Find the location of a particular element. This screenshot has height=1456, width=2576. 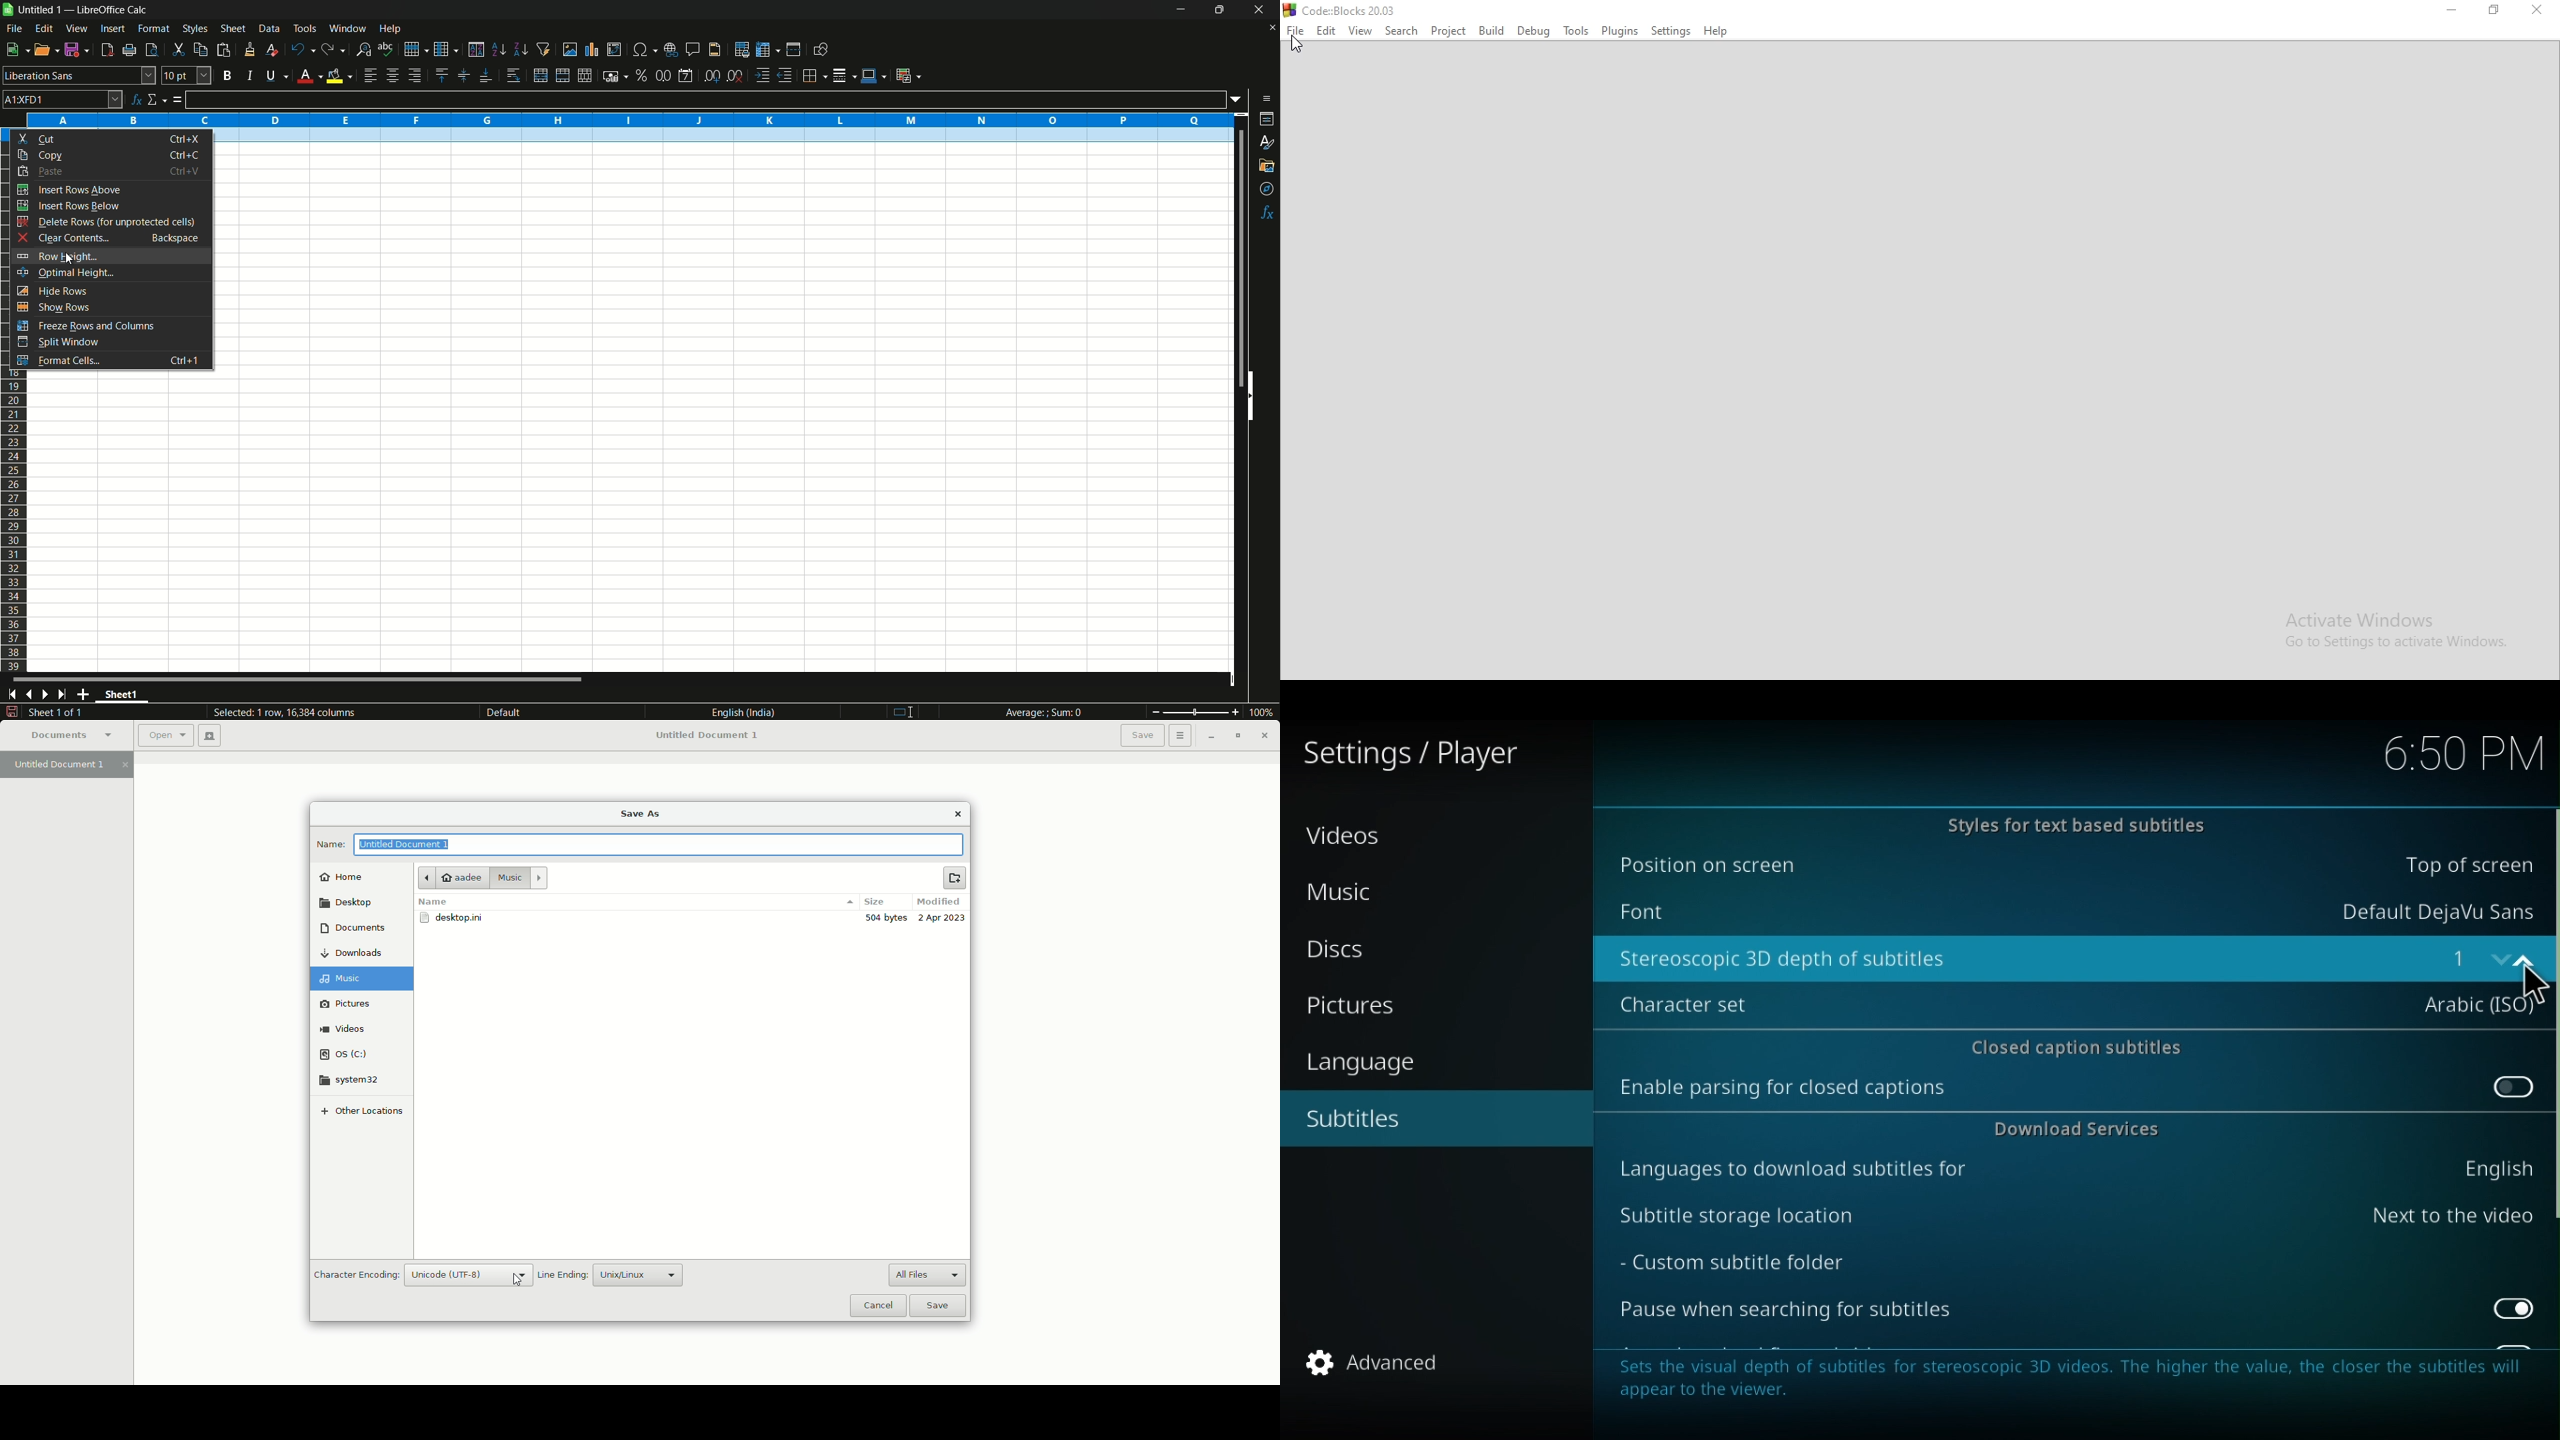

cut is located at coordinates (113, 138).